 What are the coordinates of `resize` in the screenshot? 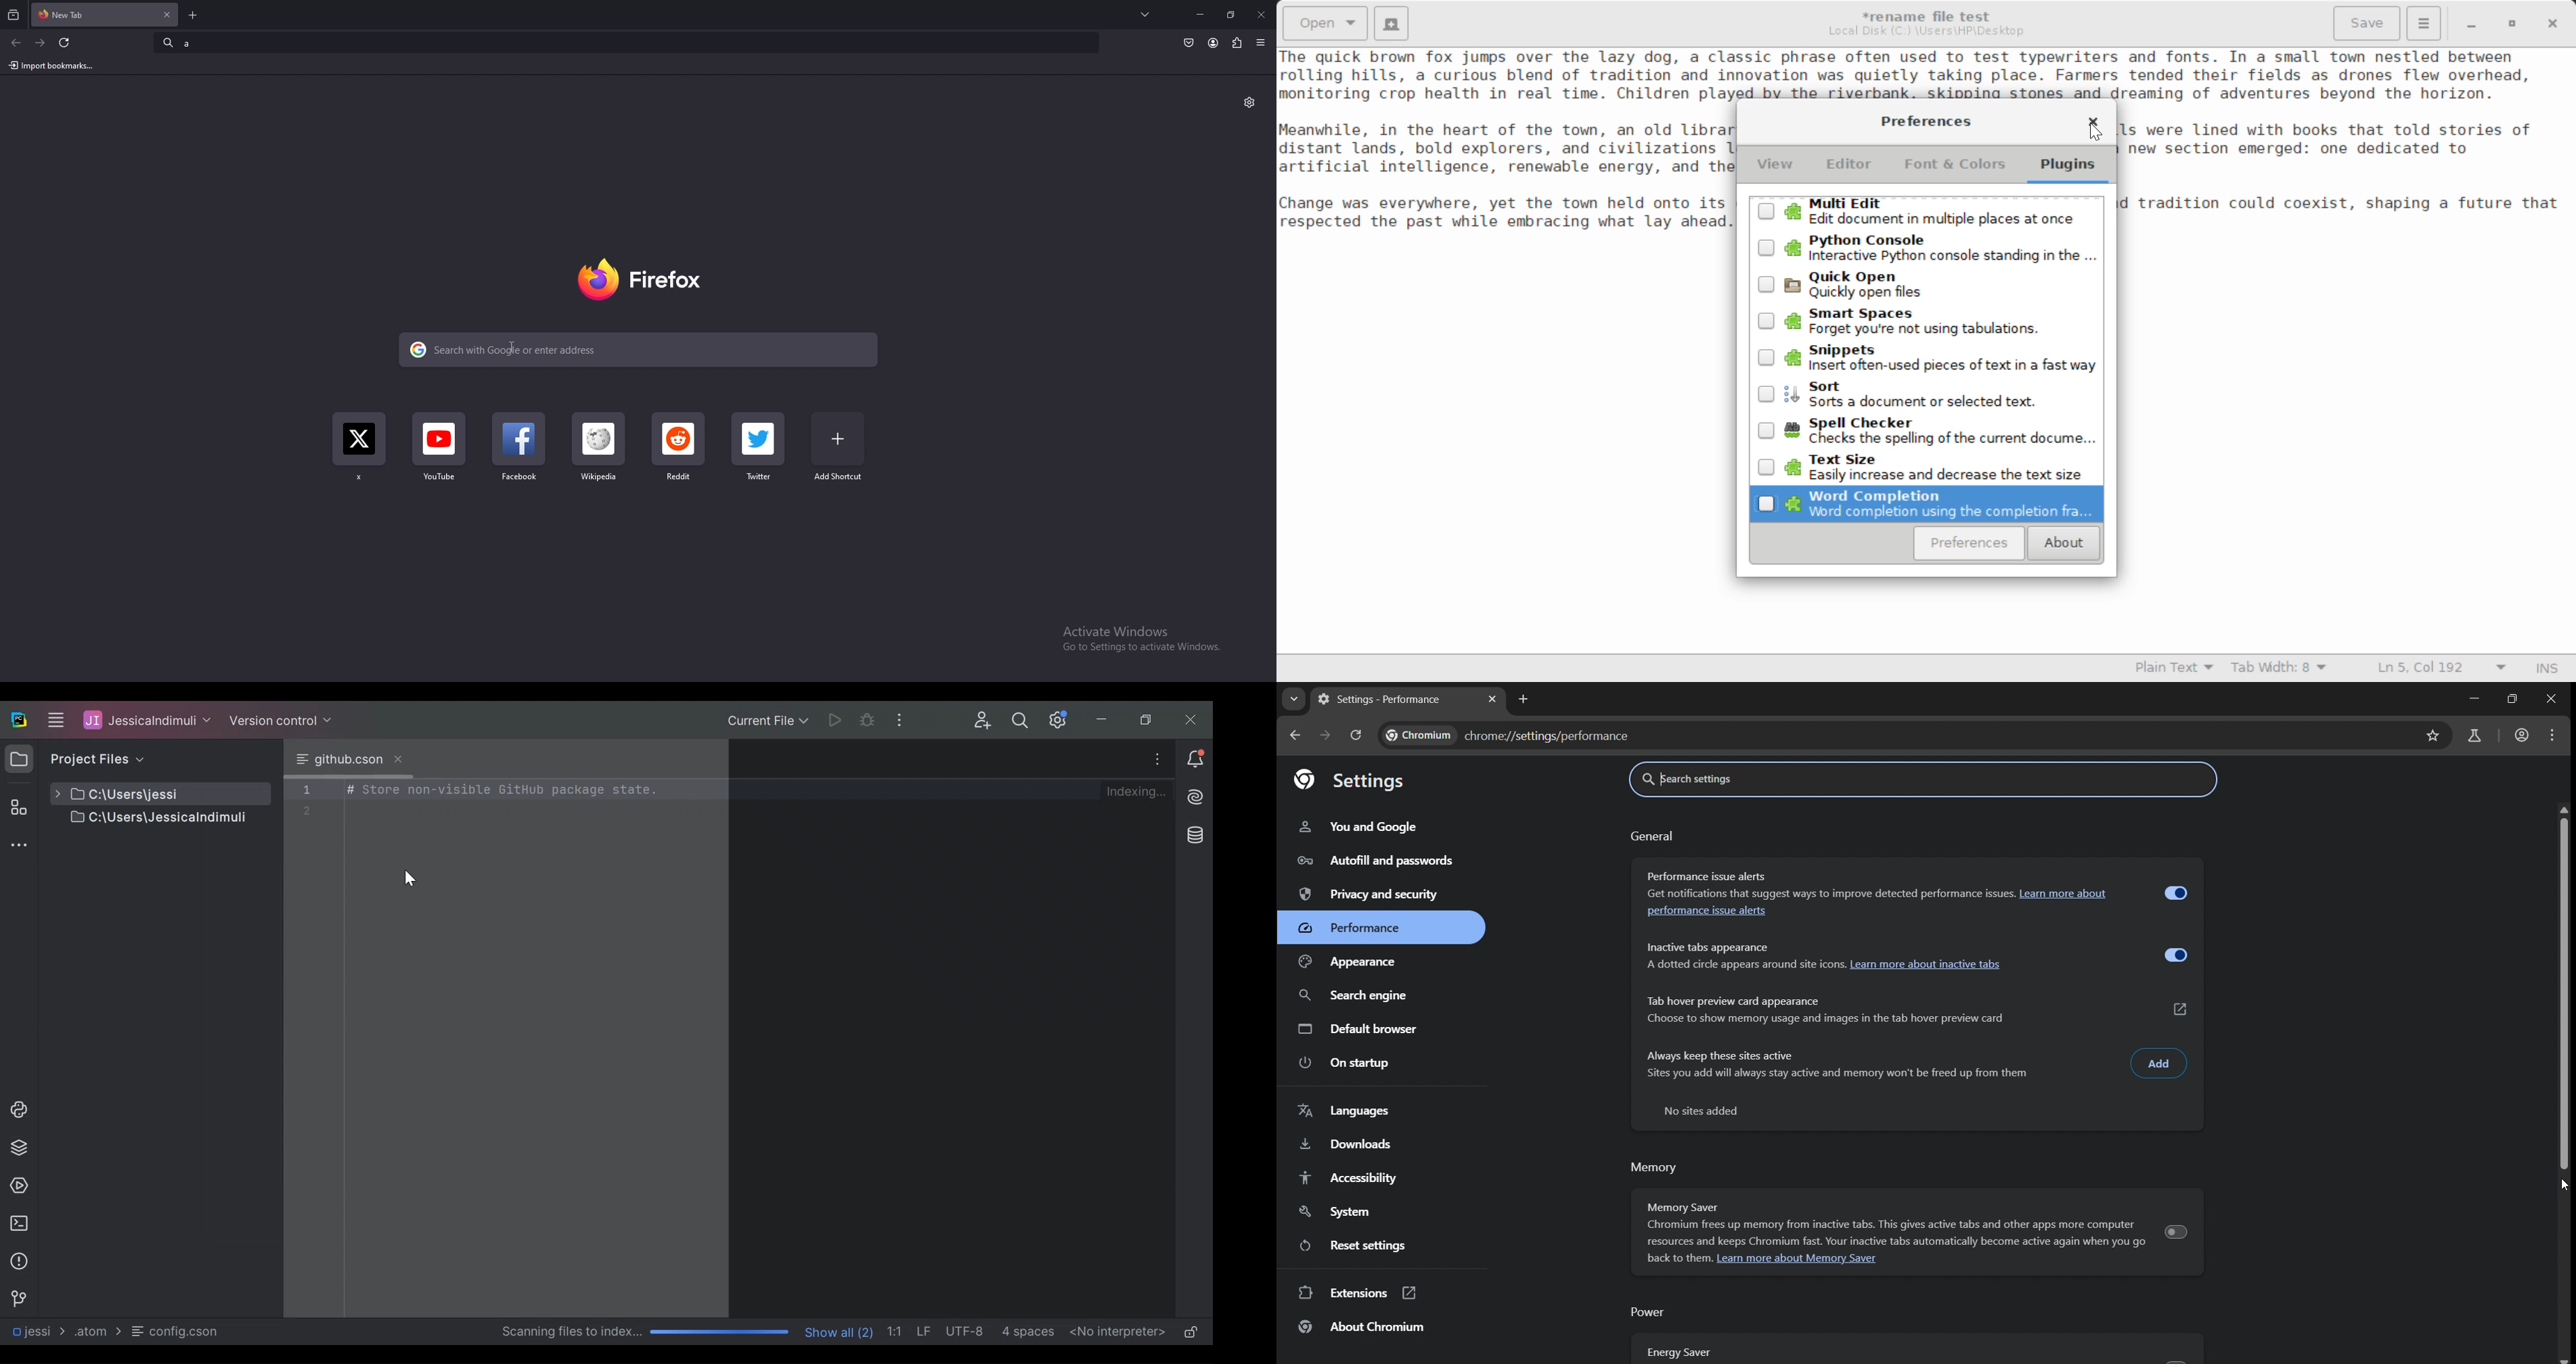 It's located at (1231, 15).